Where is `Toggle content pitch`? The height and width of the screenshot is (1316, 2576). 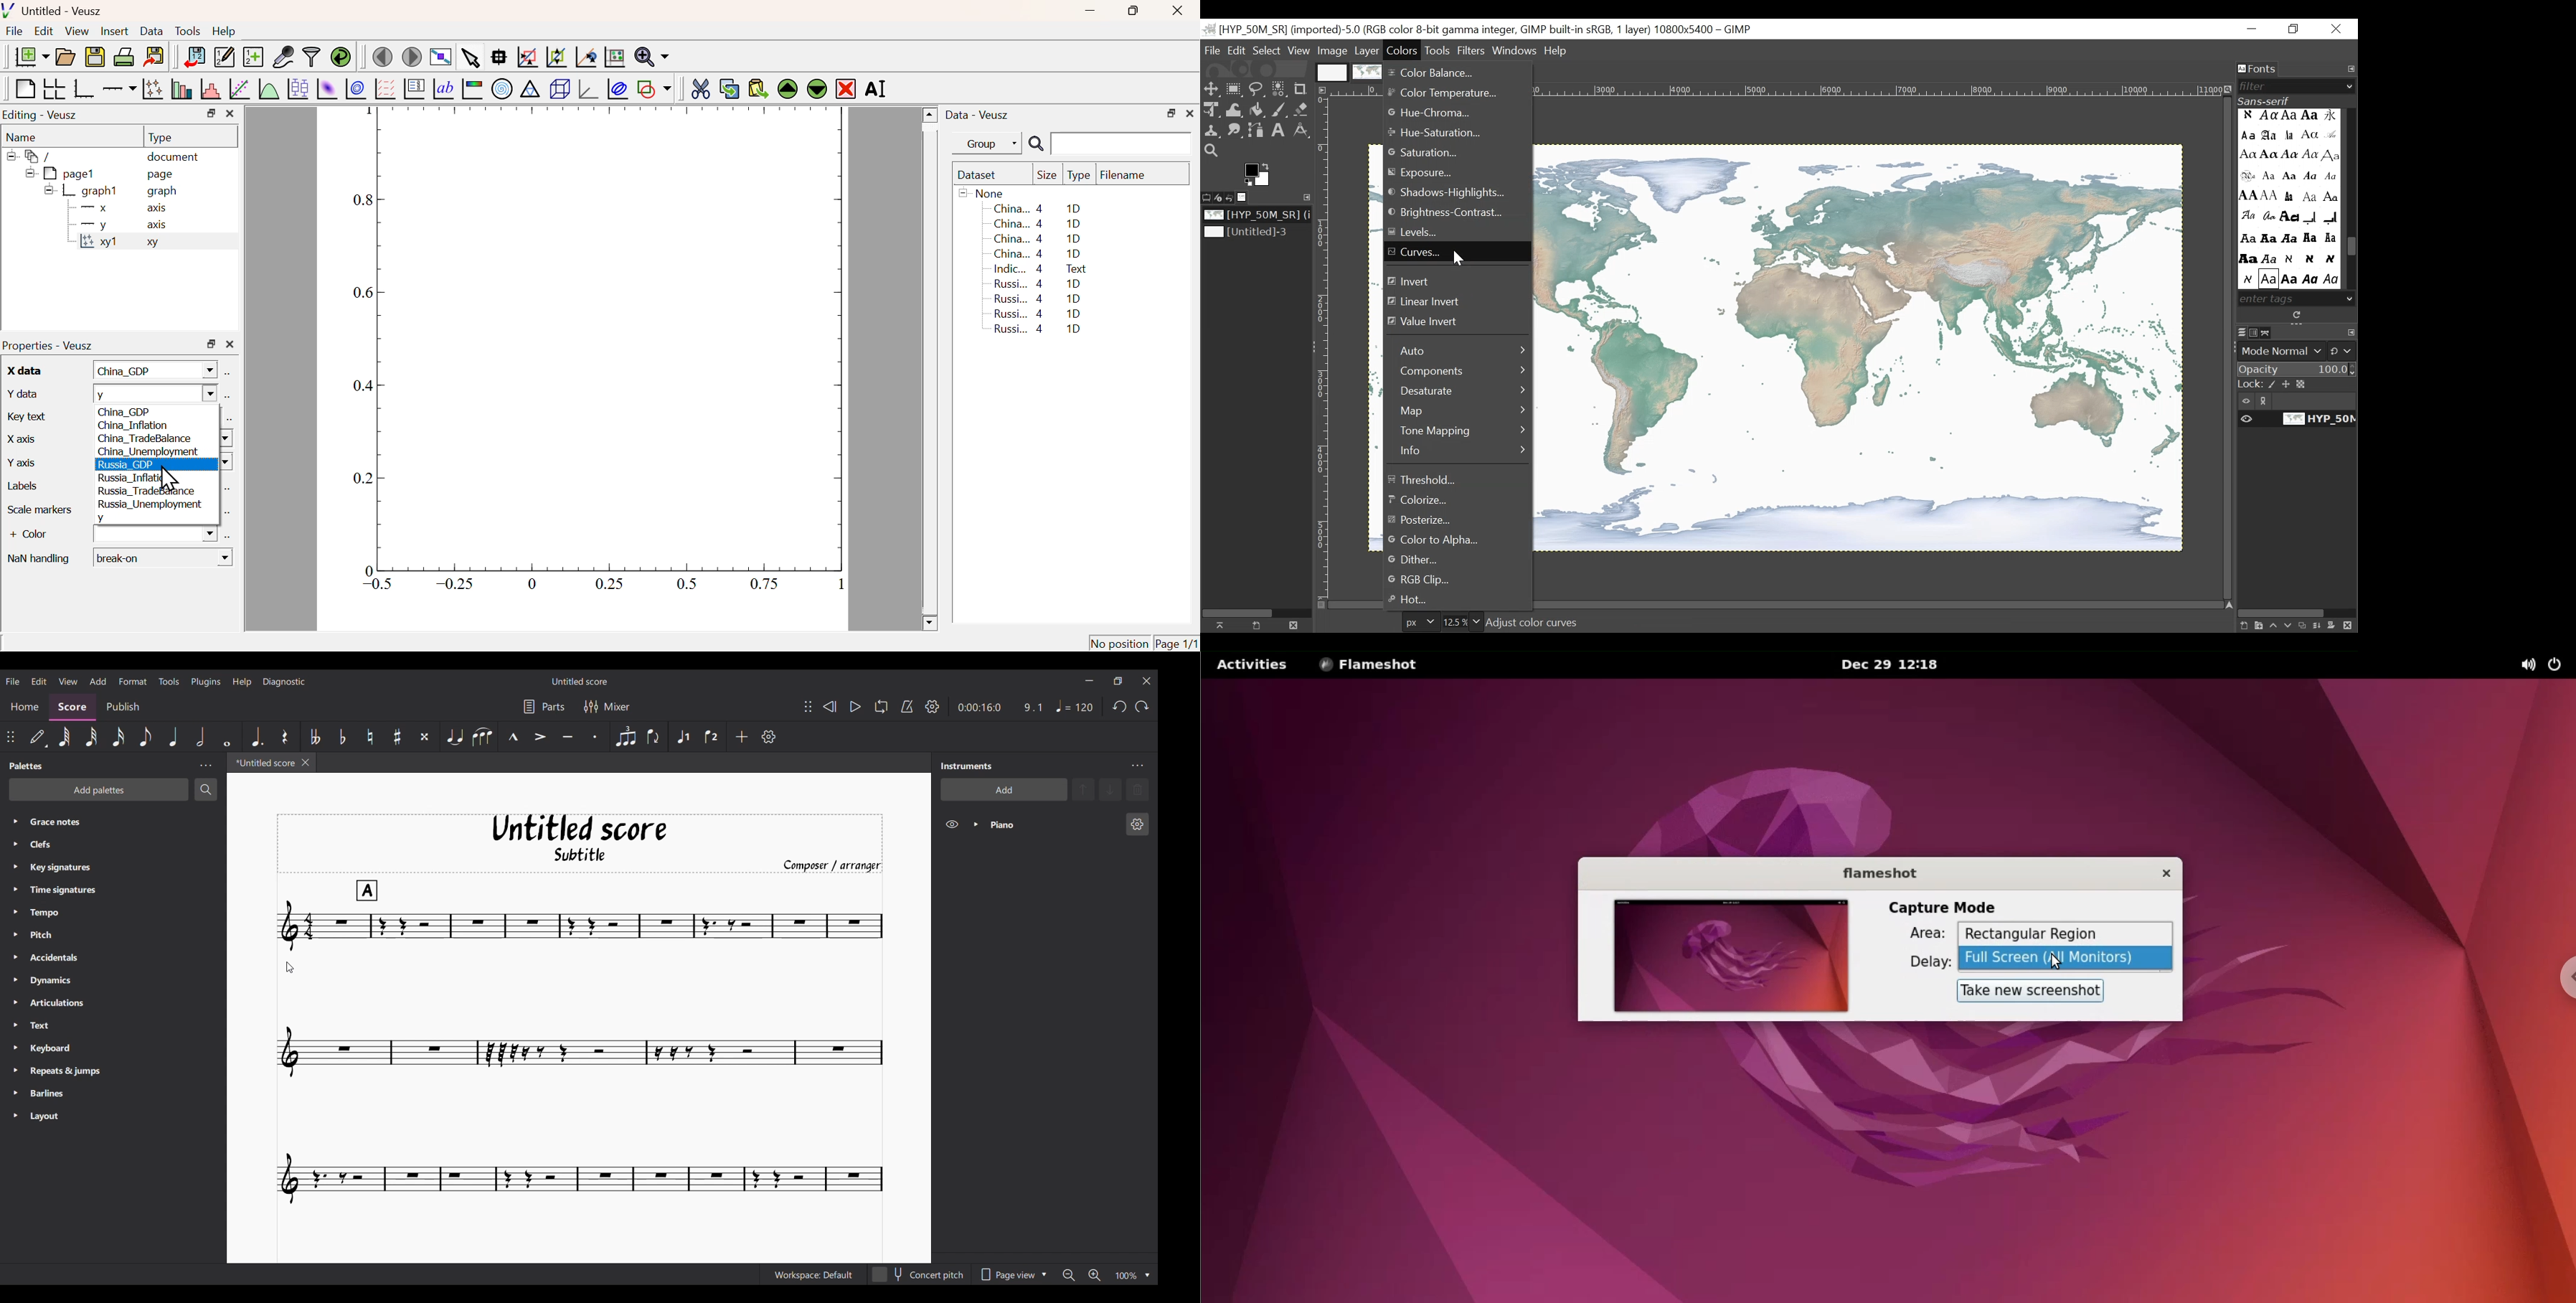
Toggle content pitch is located at coordinates (919, 1274).